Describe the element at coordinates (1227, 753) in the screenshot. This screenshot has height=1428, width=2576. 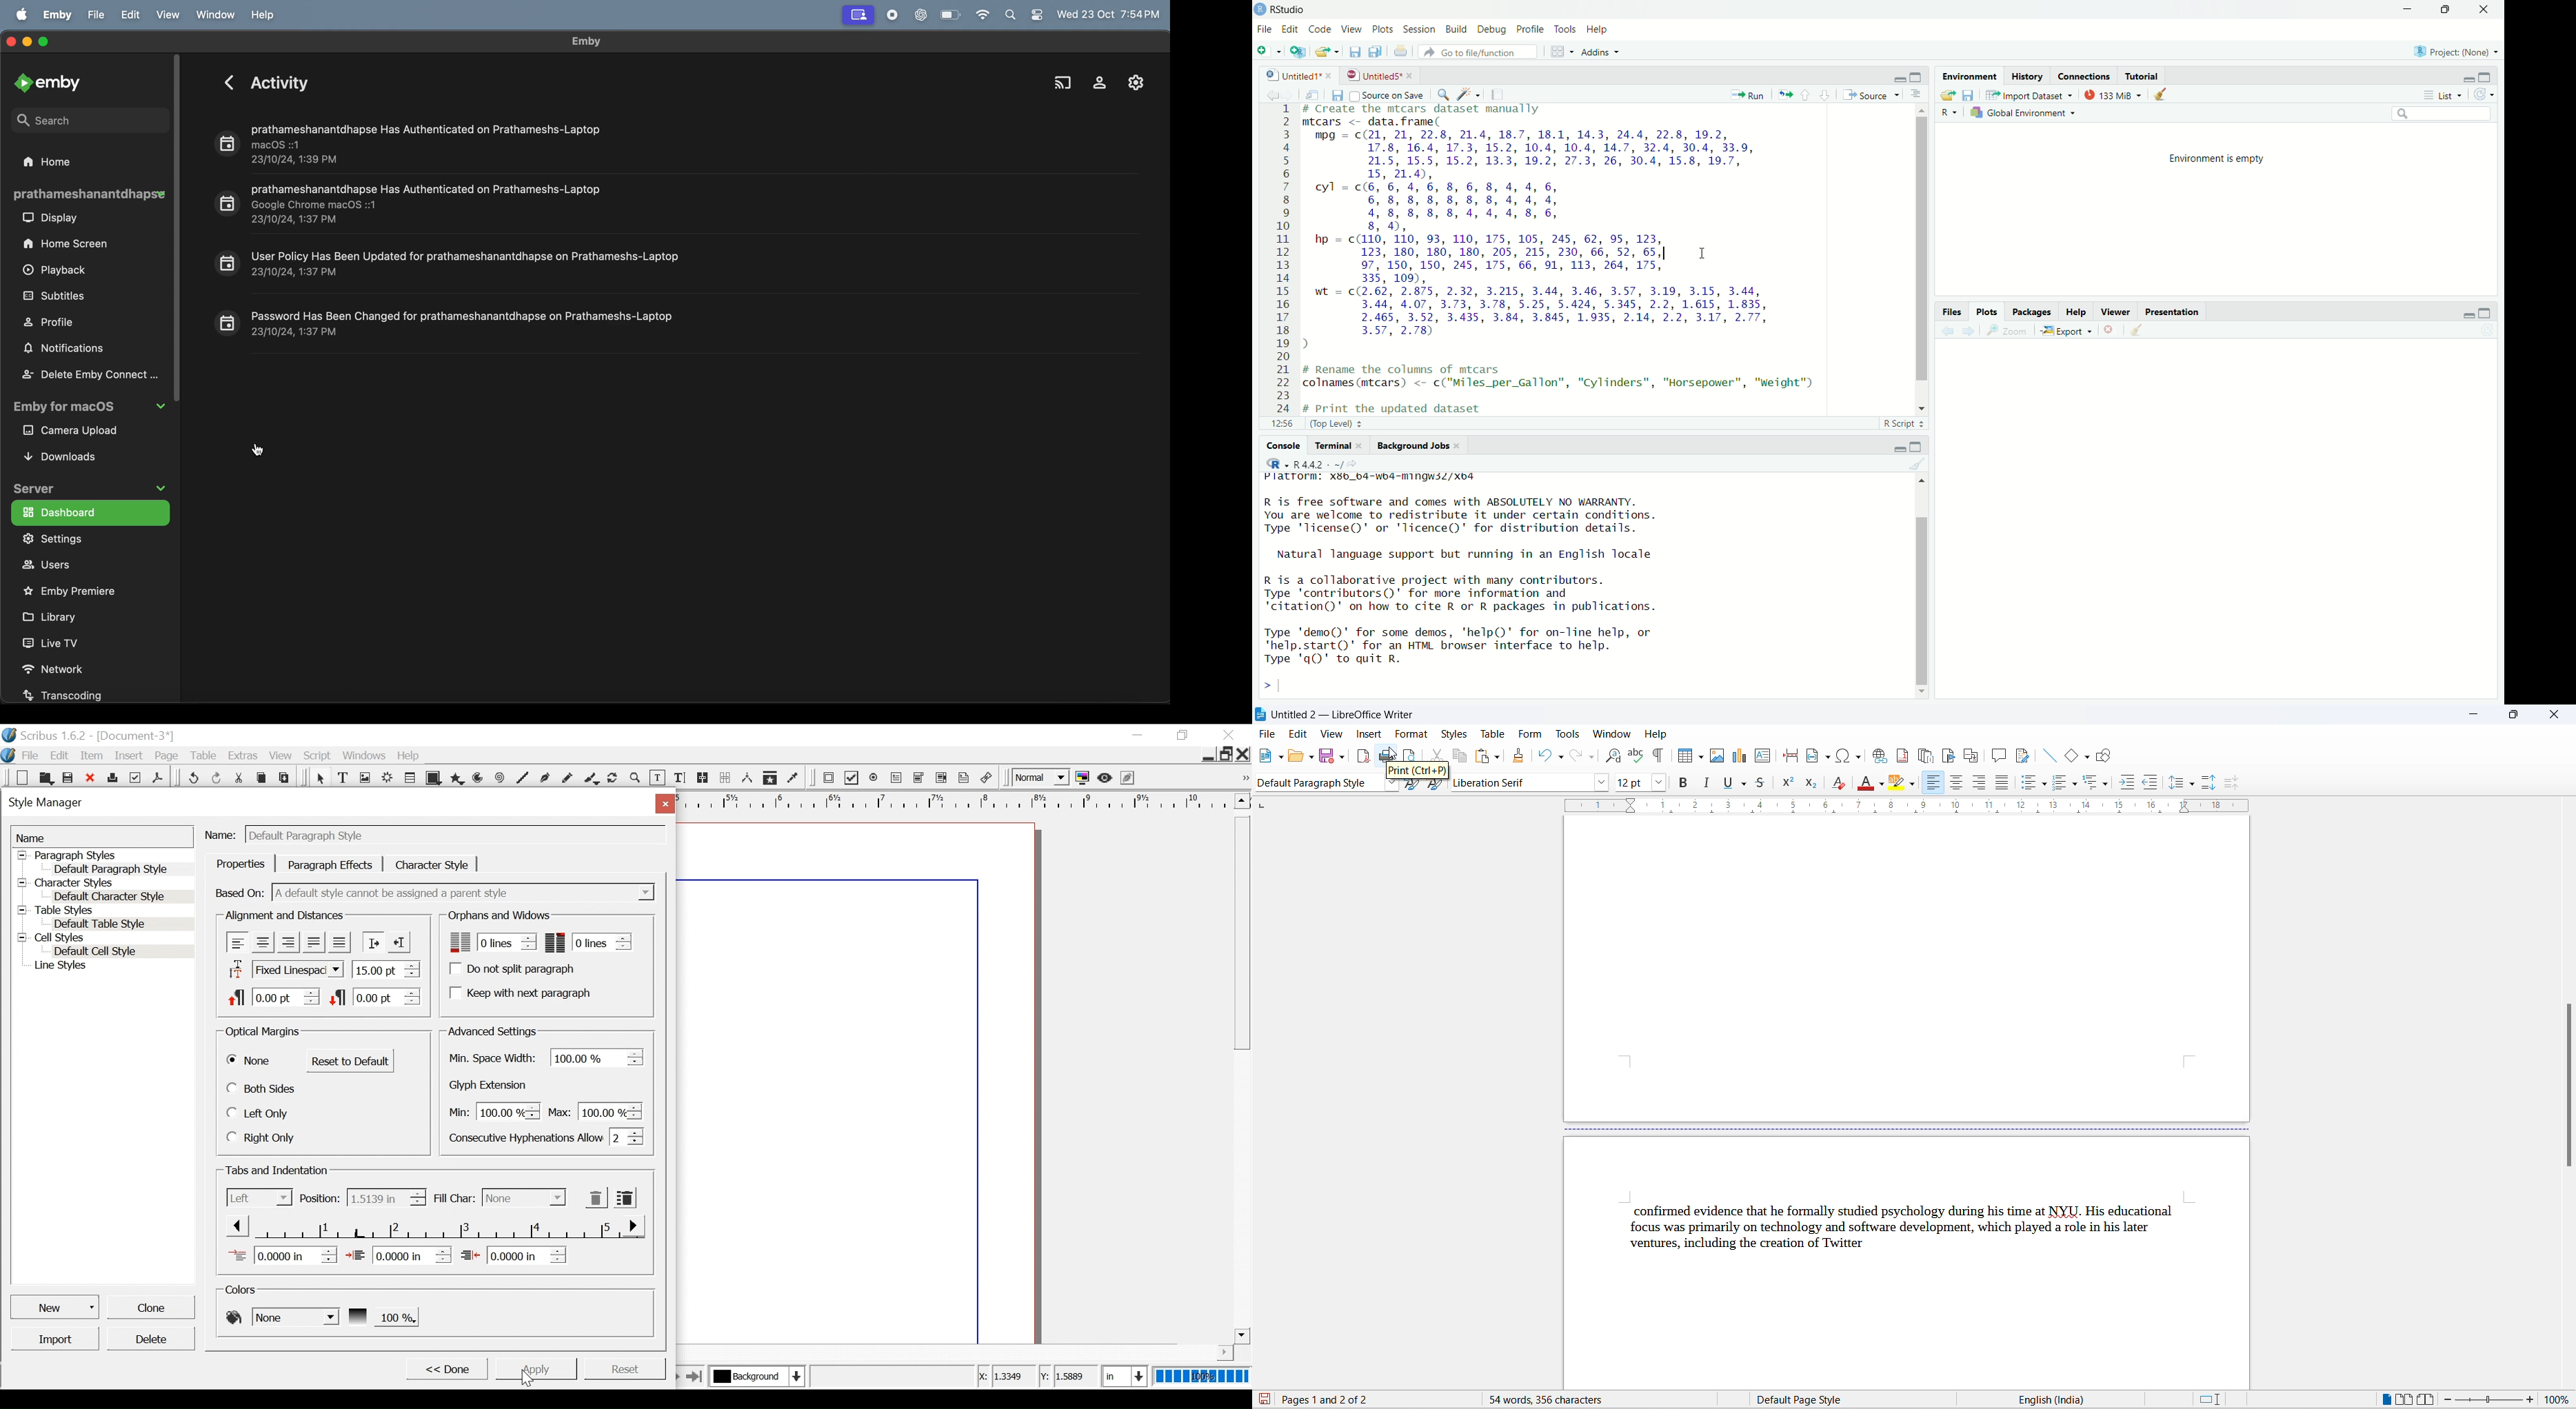
I see `Restore` at that location.